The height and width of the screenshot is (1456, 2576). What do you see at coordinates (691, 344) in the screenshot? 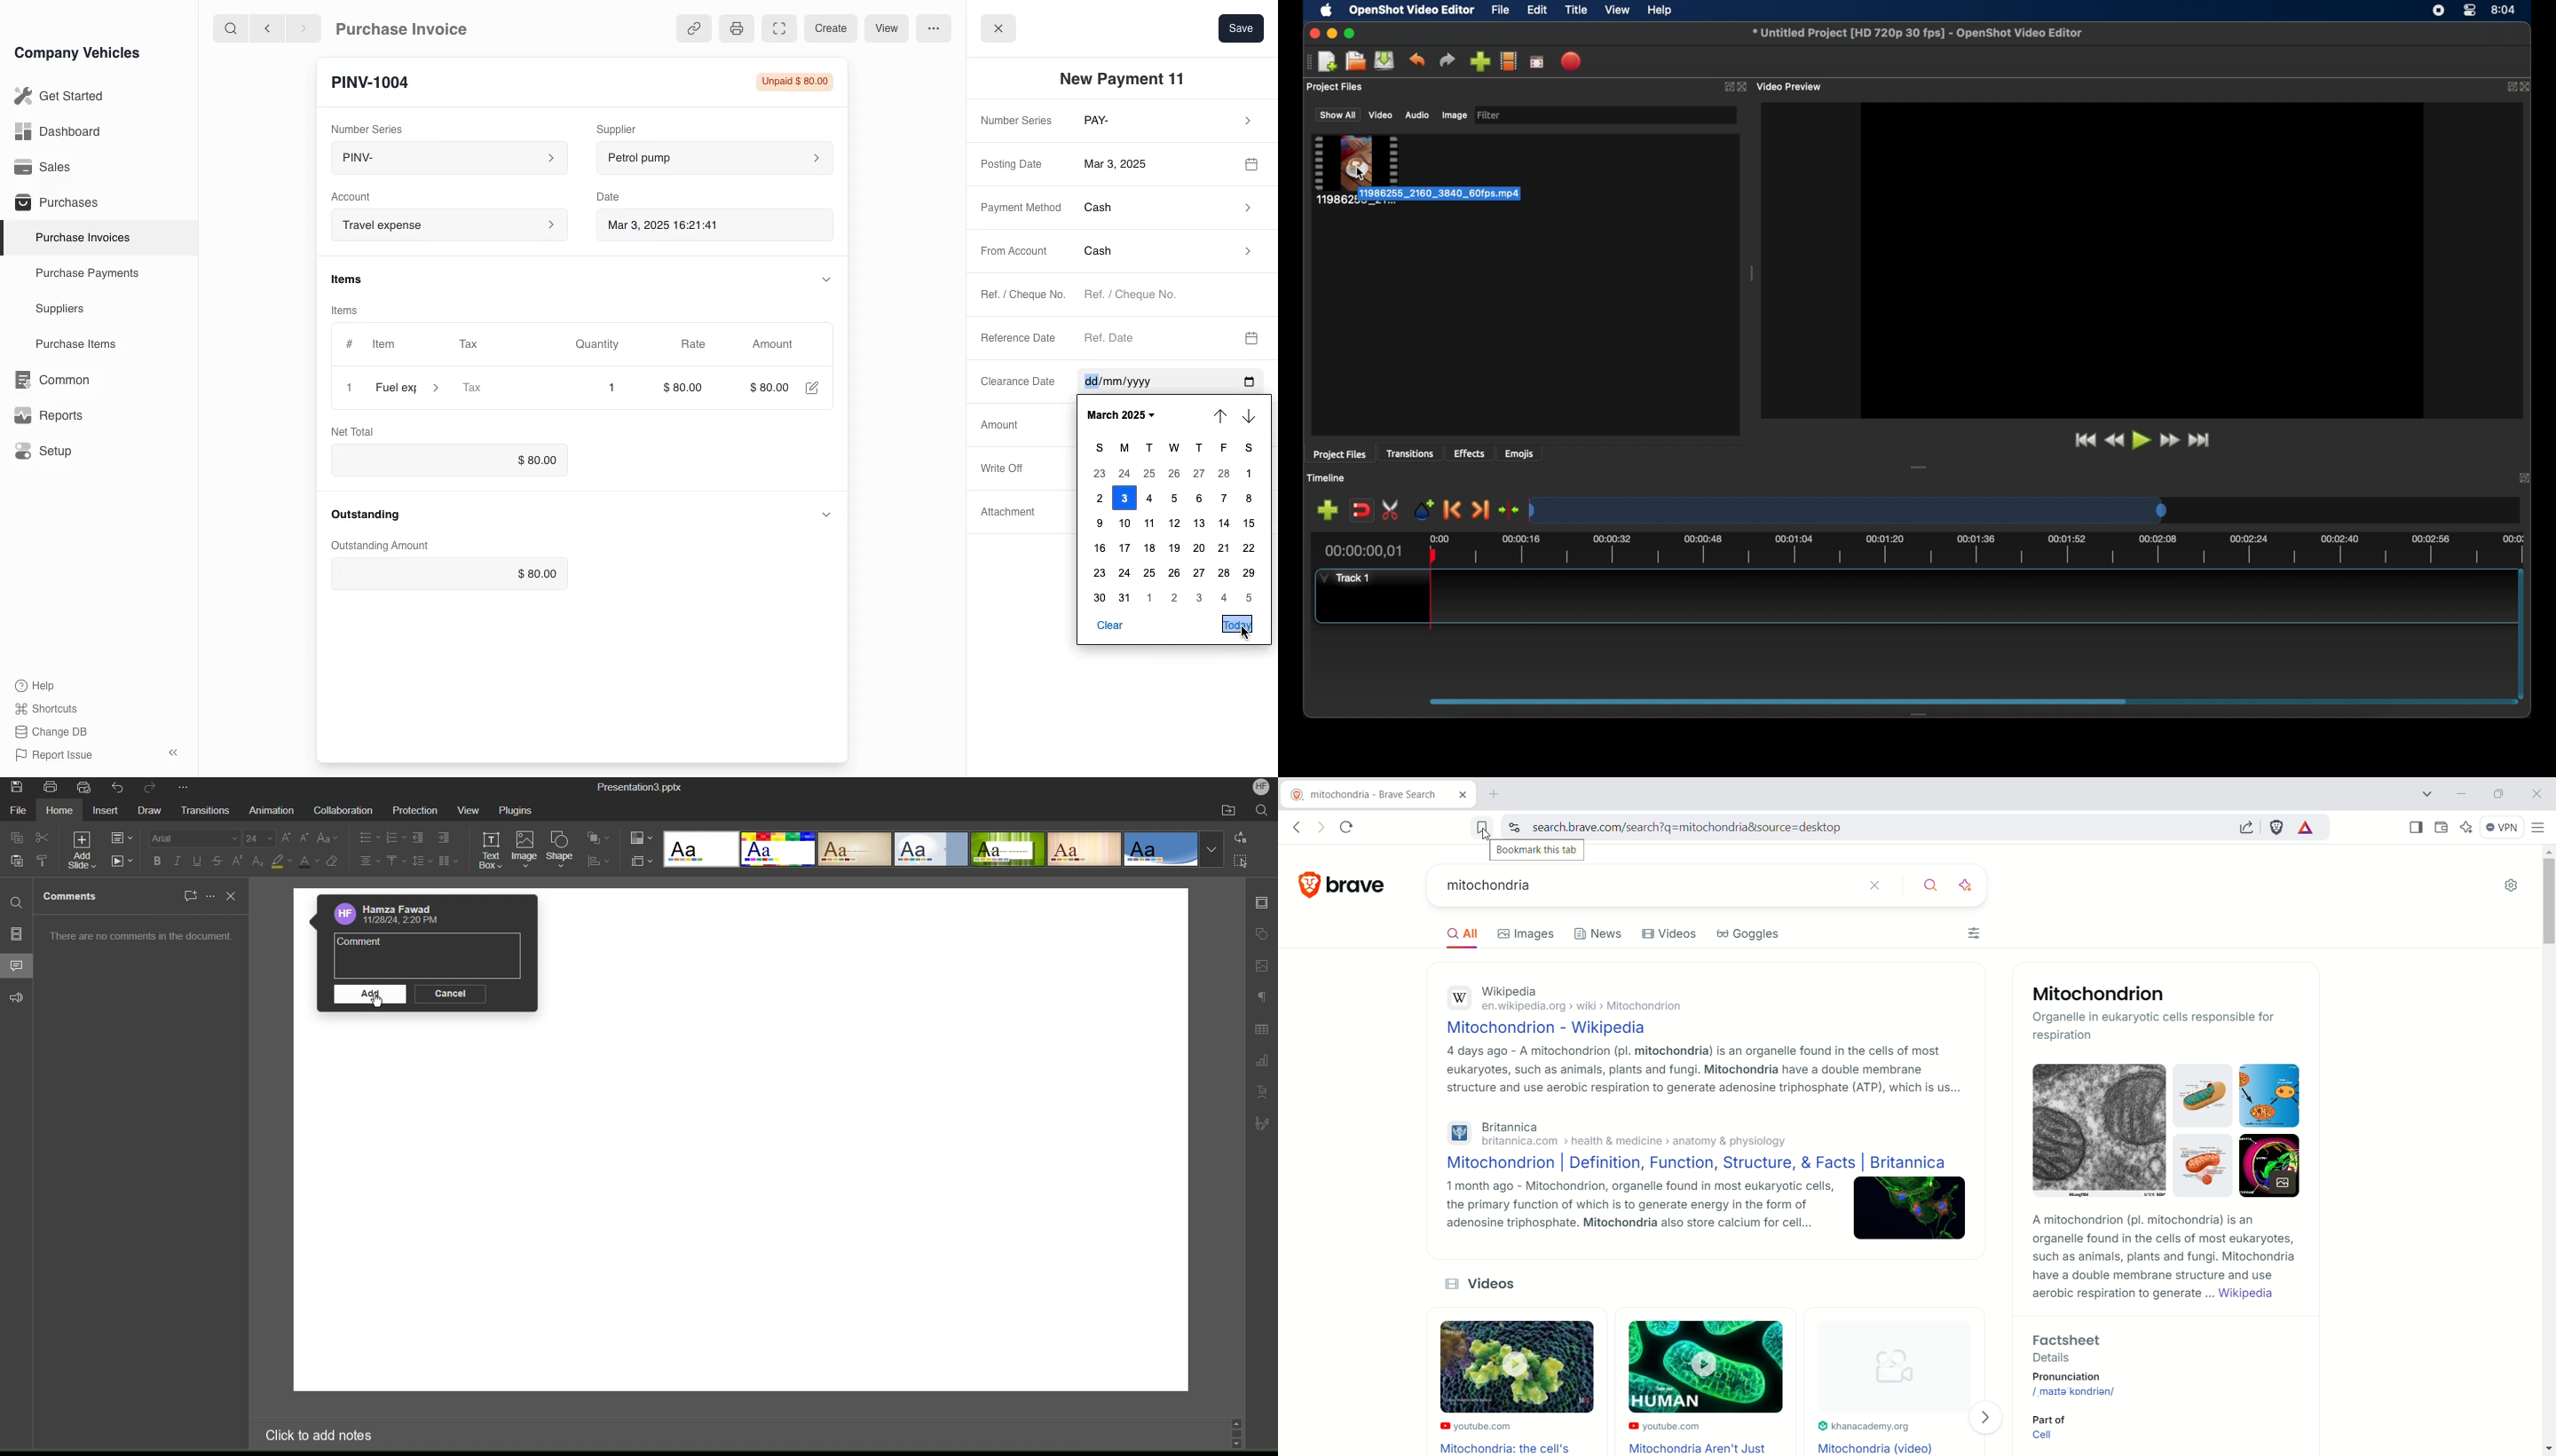
I see `Rate` at bounding box center [691, 344].